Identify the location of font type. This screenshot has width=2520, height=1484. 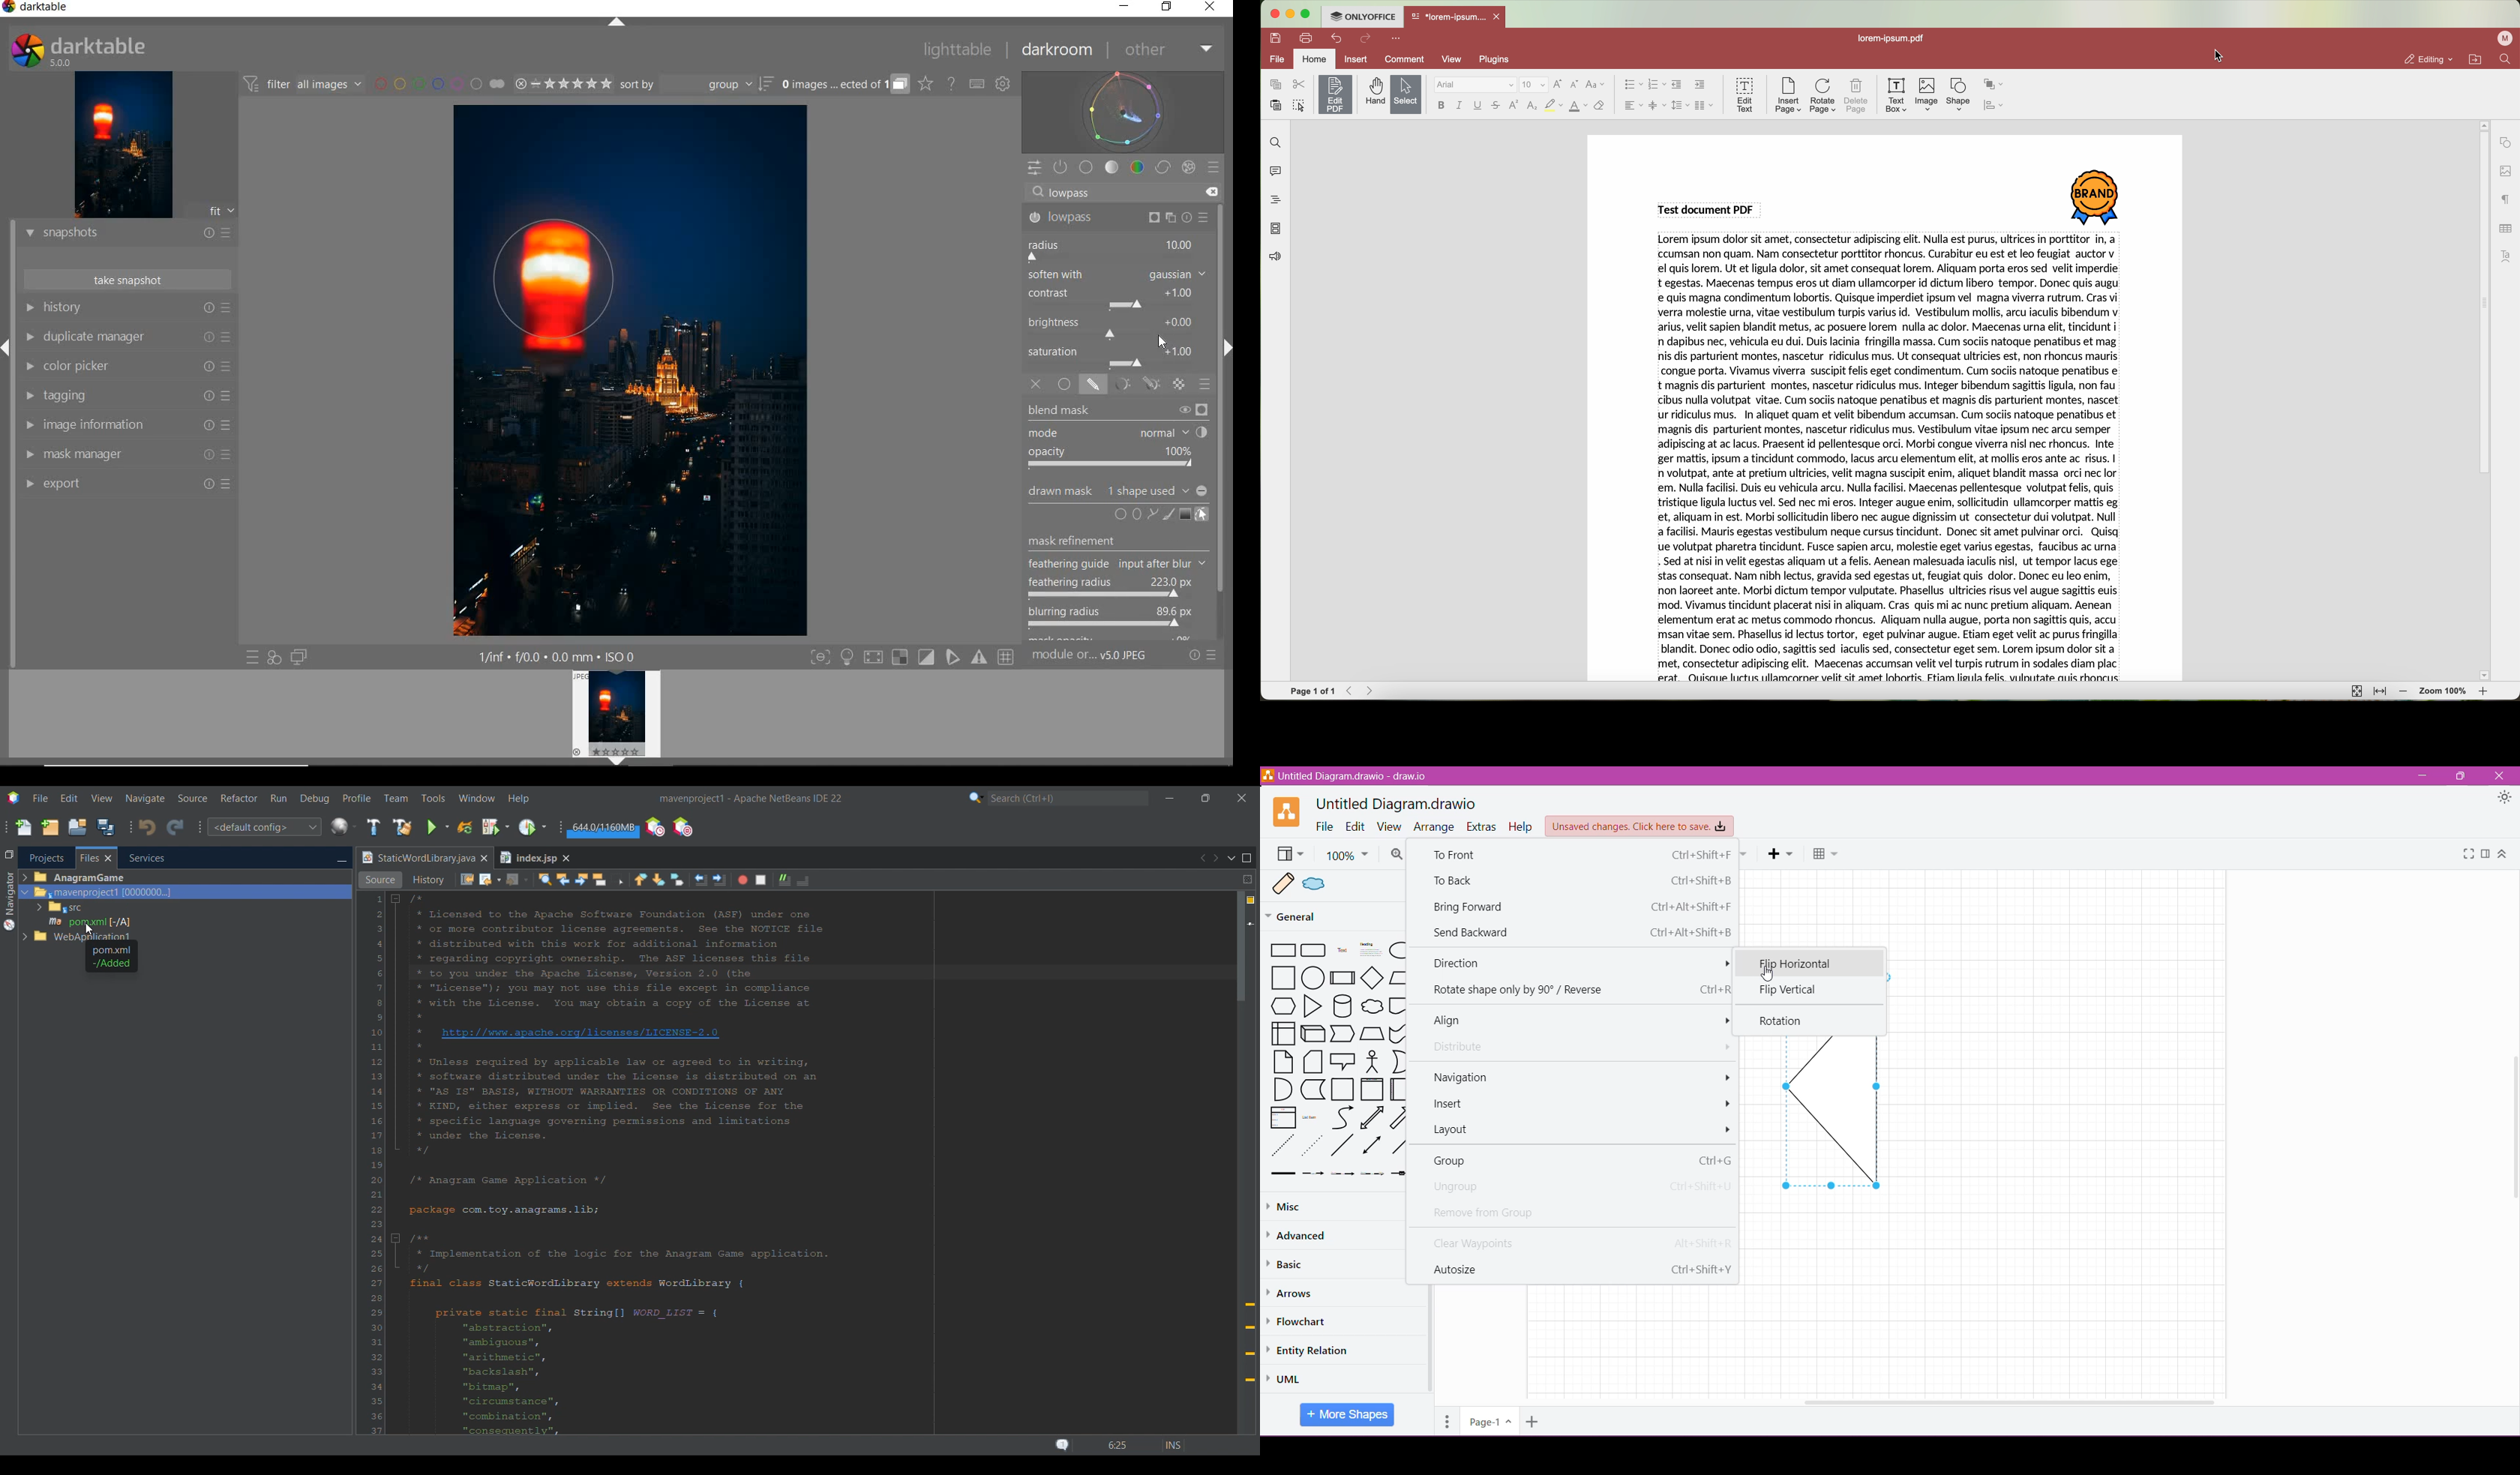
(1474, 85).